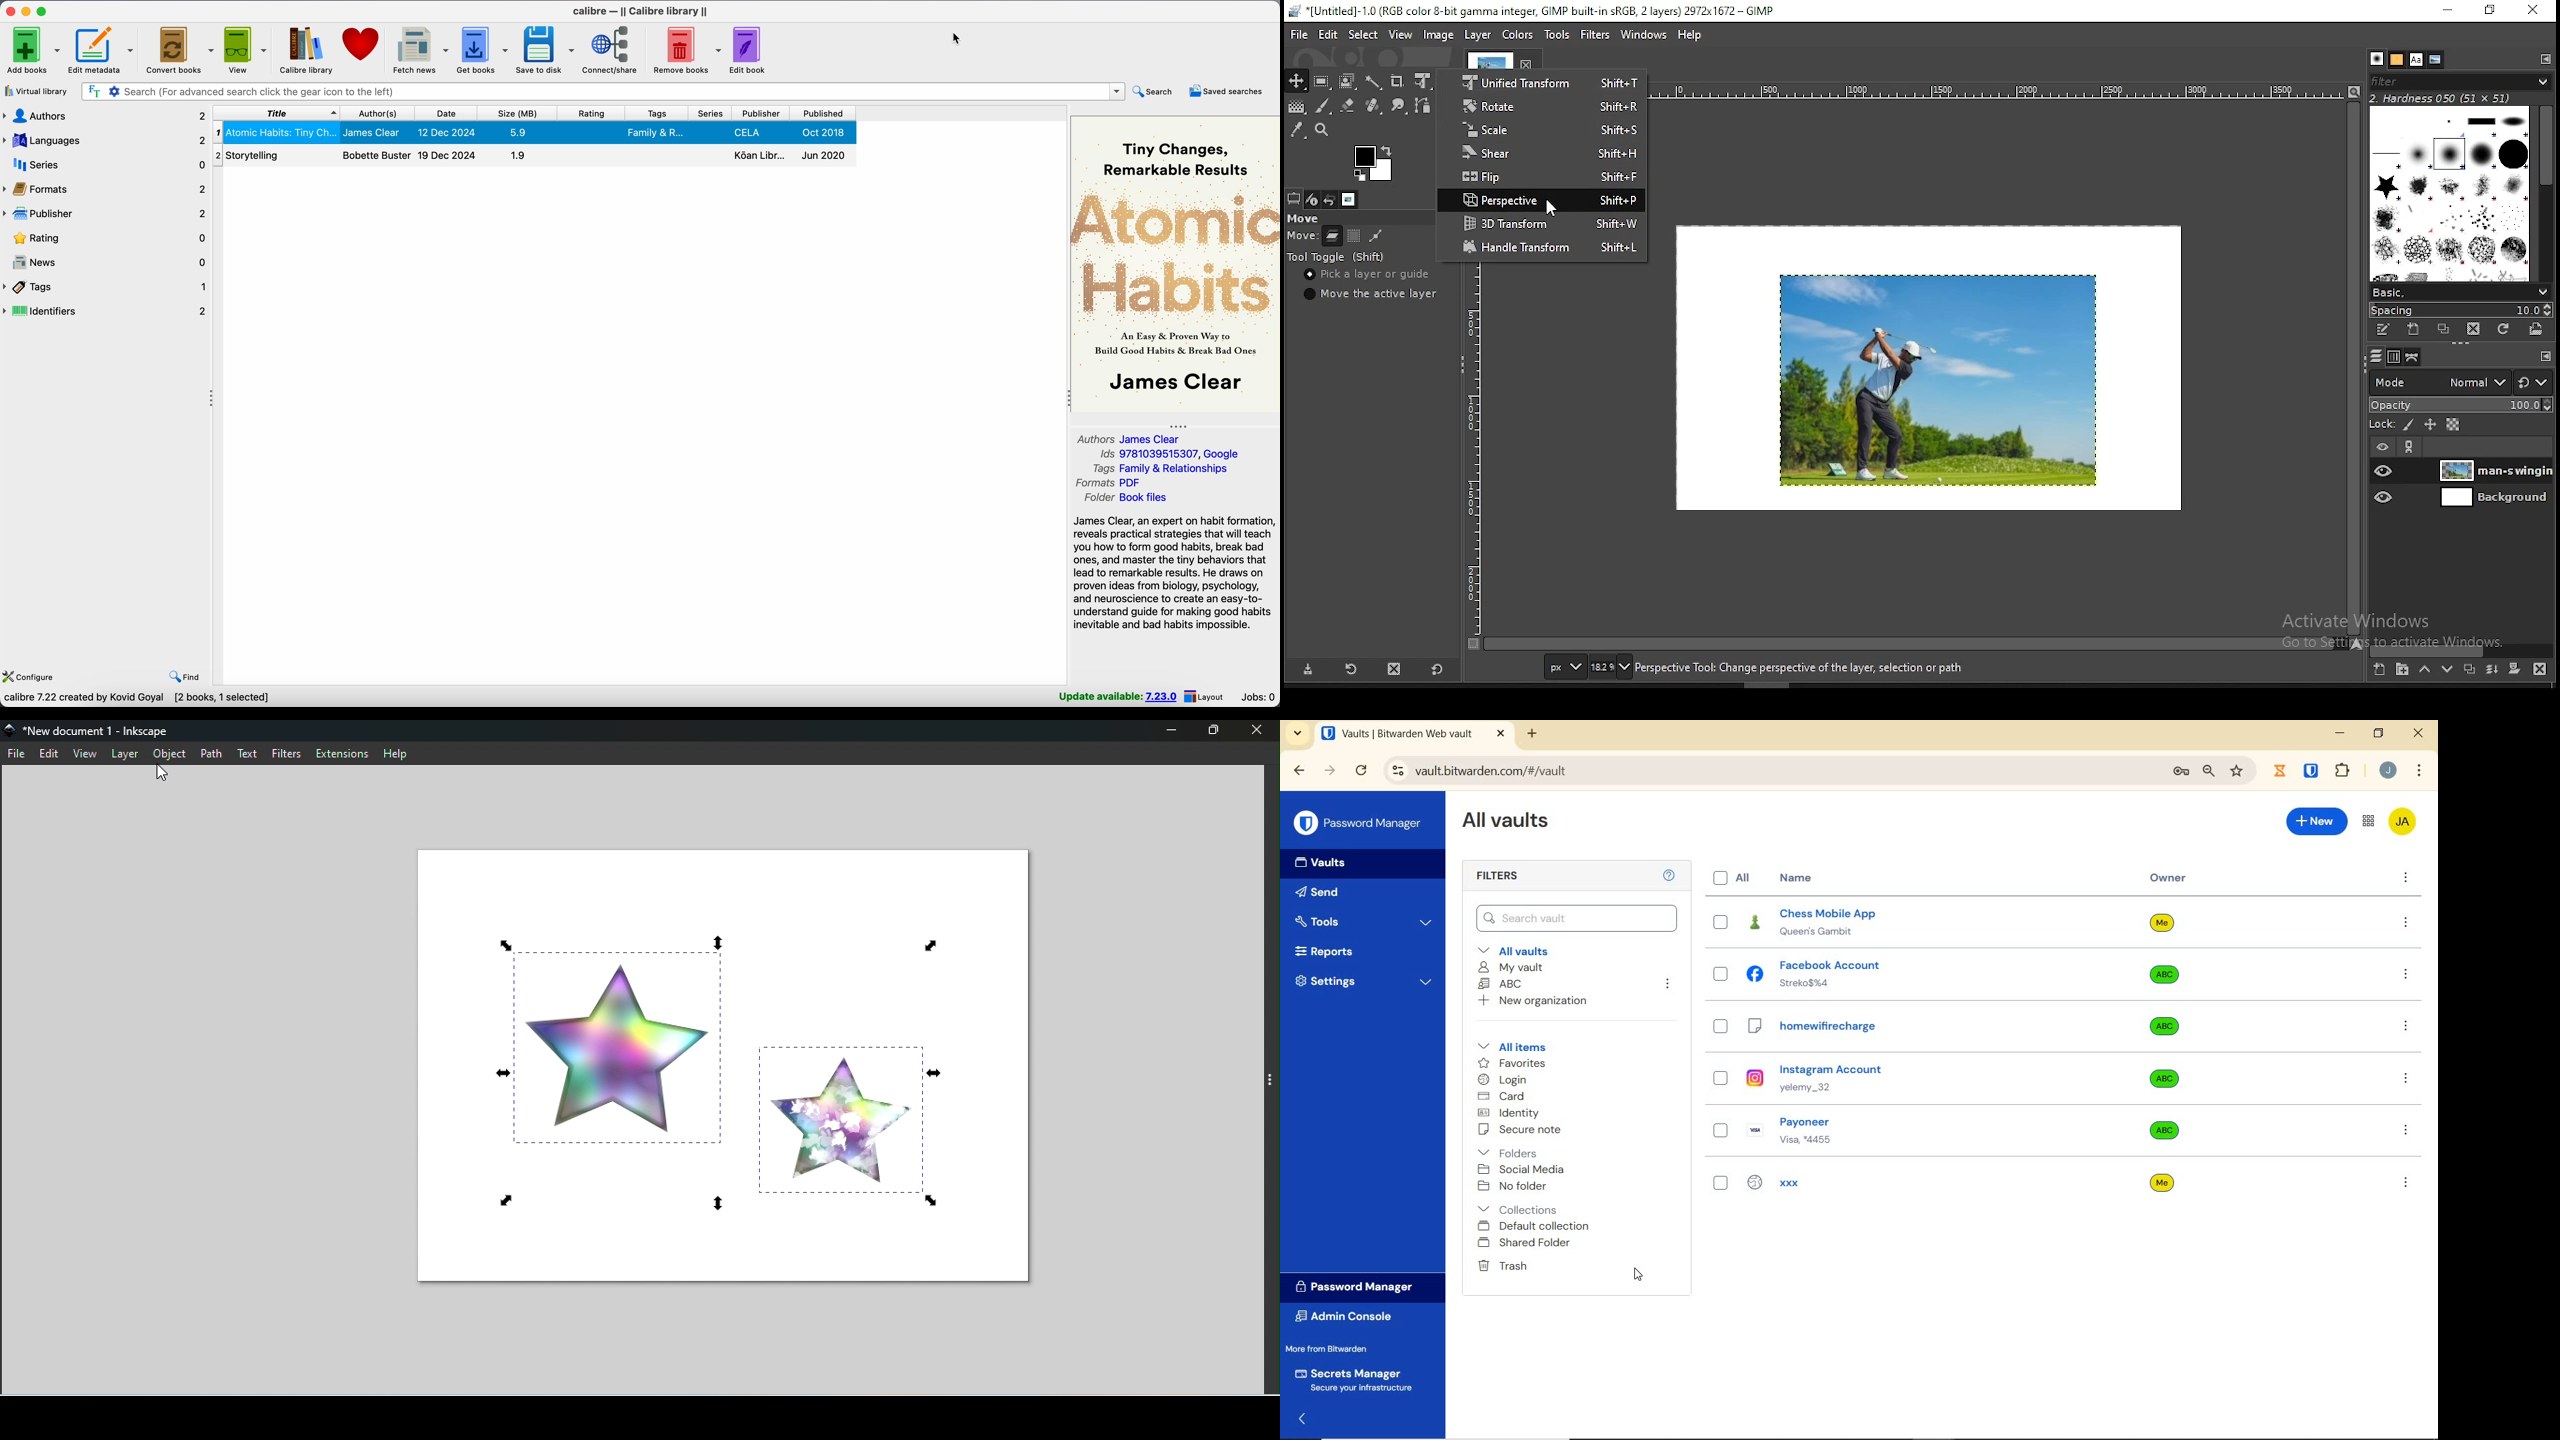 Image resolution: width=2576 pixels, height=1456 pixels. What do you see at coordinates (1367, 277) in the screenshot?
I see `pick a layer or guide` at bounding box center [1367, 277].